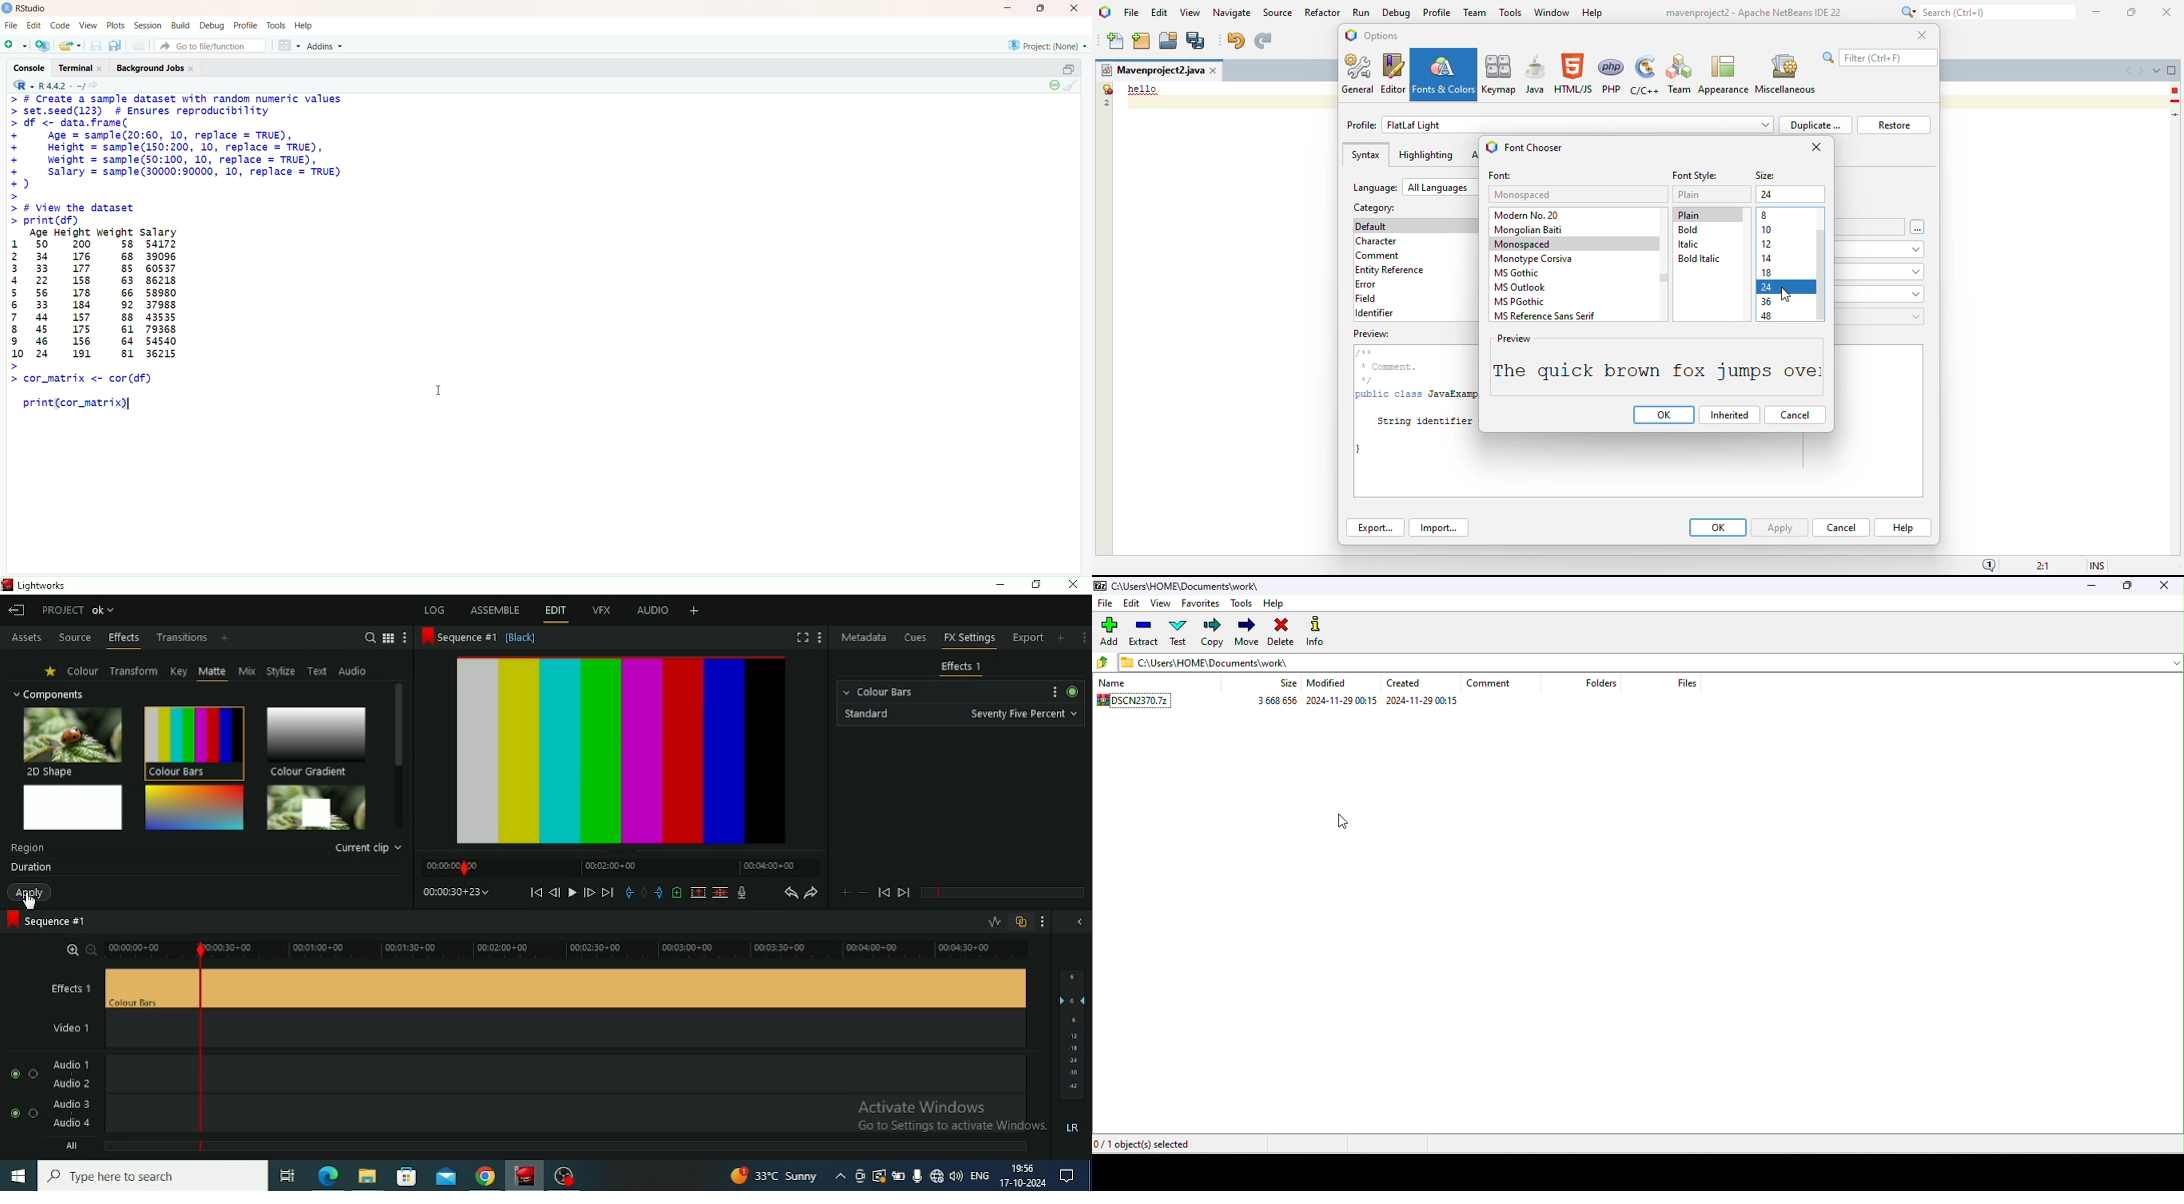 The height and width of the screenshot is (1204, 2184). What do you see at coordinates (1374, 313) in the screenshot?
I see `identifier` at bounding box center [1374, 313].